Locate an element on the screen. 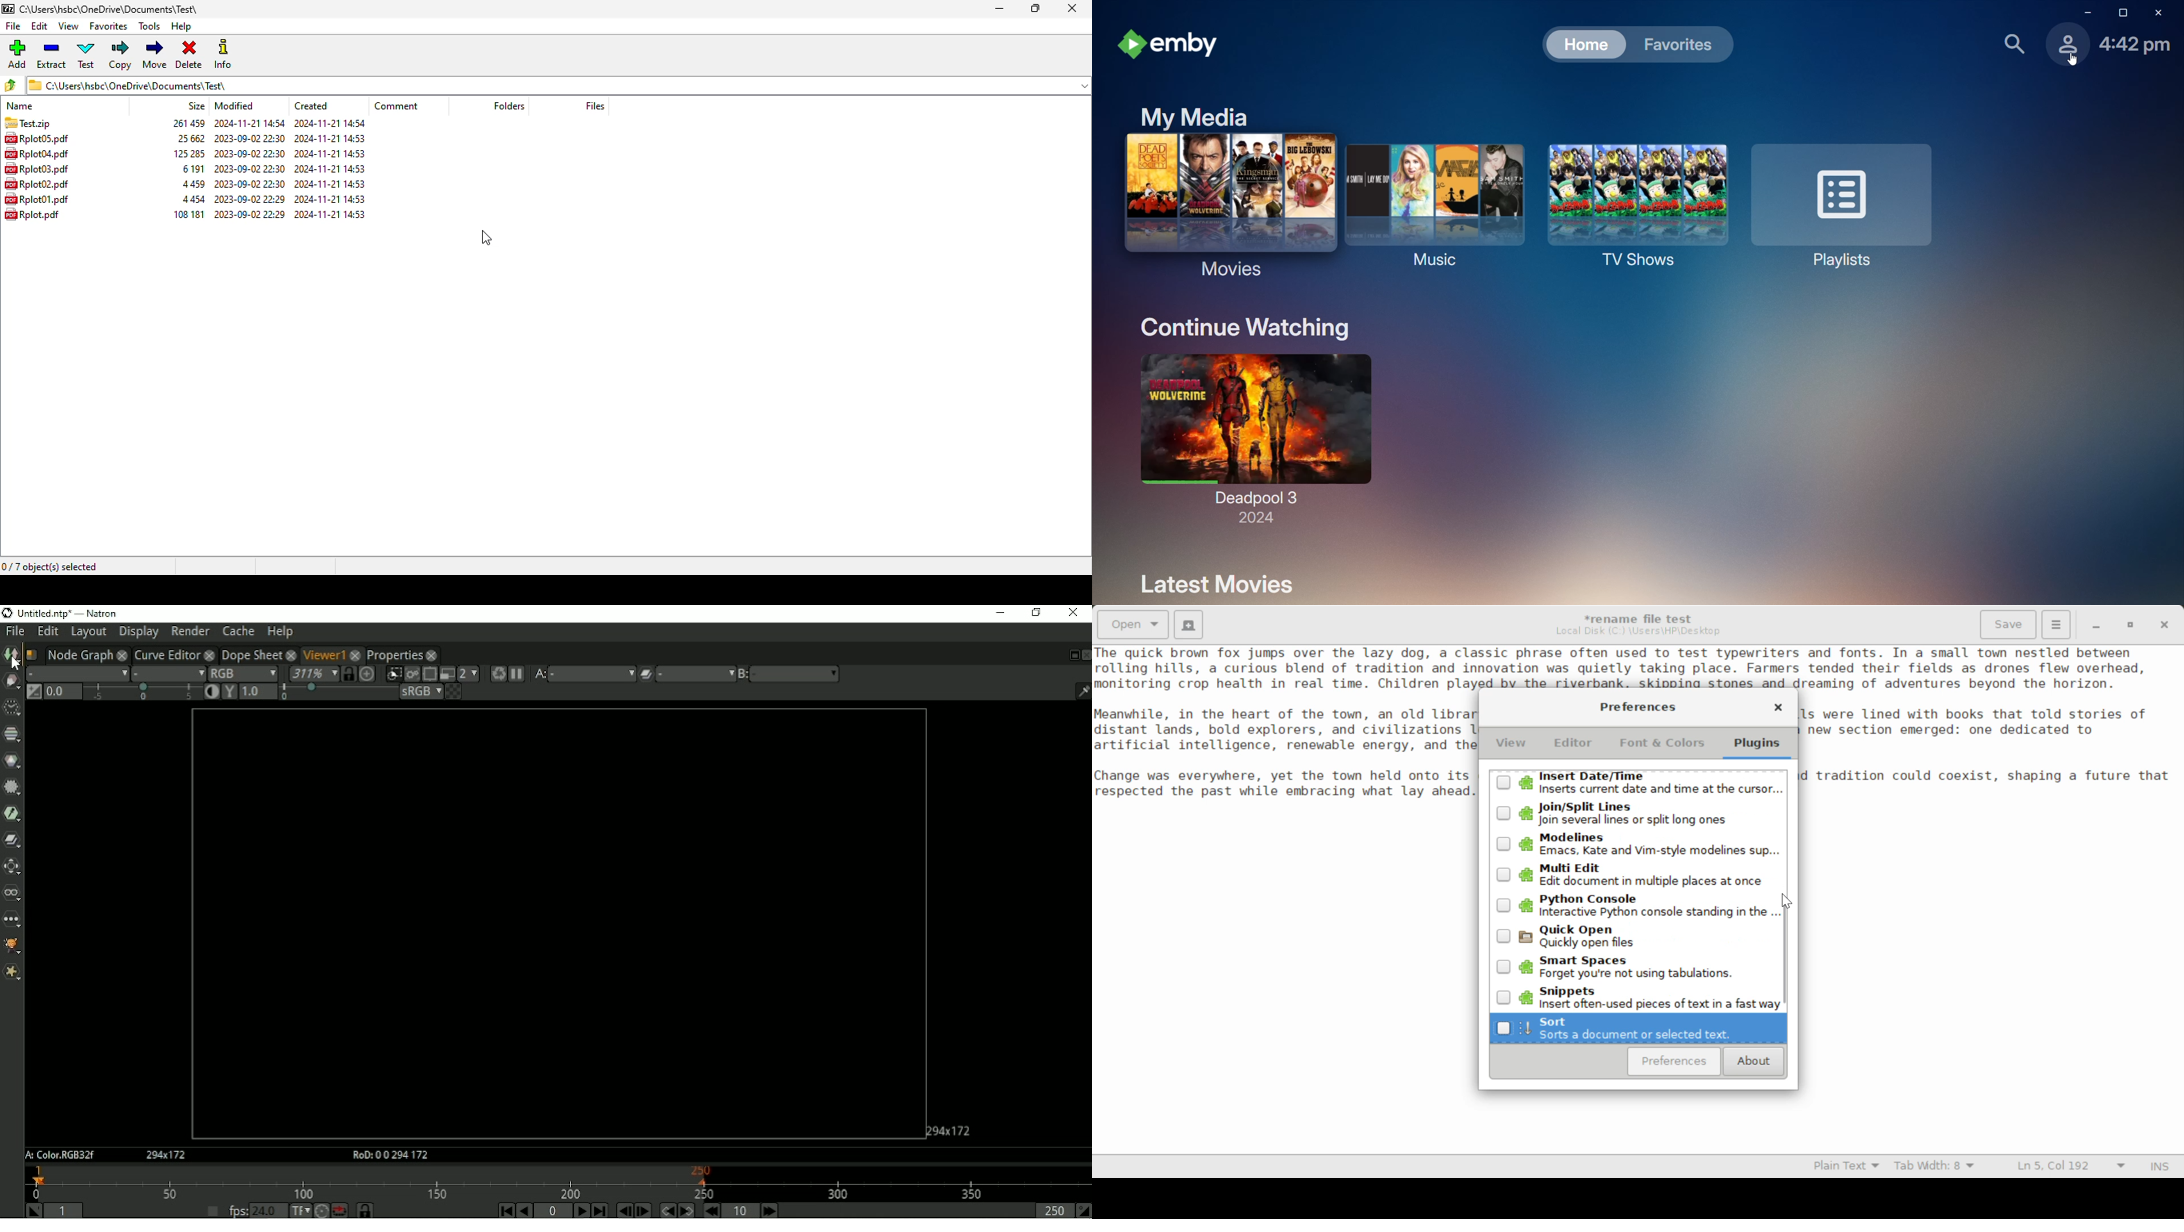 The width and height of the screenshot is (2184, 1232). Create New Document is located at coordinates (1188, 623).